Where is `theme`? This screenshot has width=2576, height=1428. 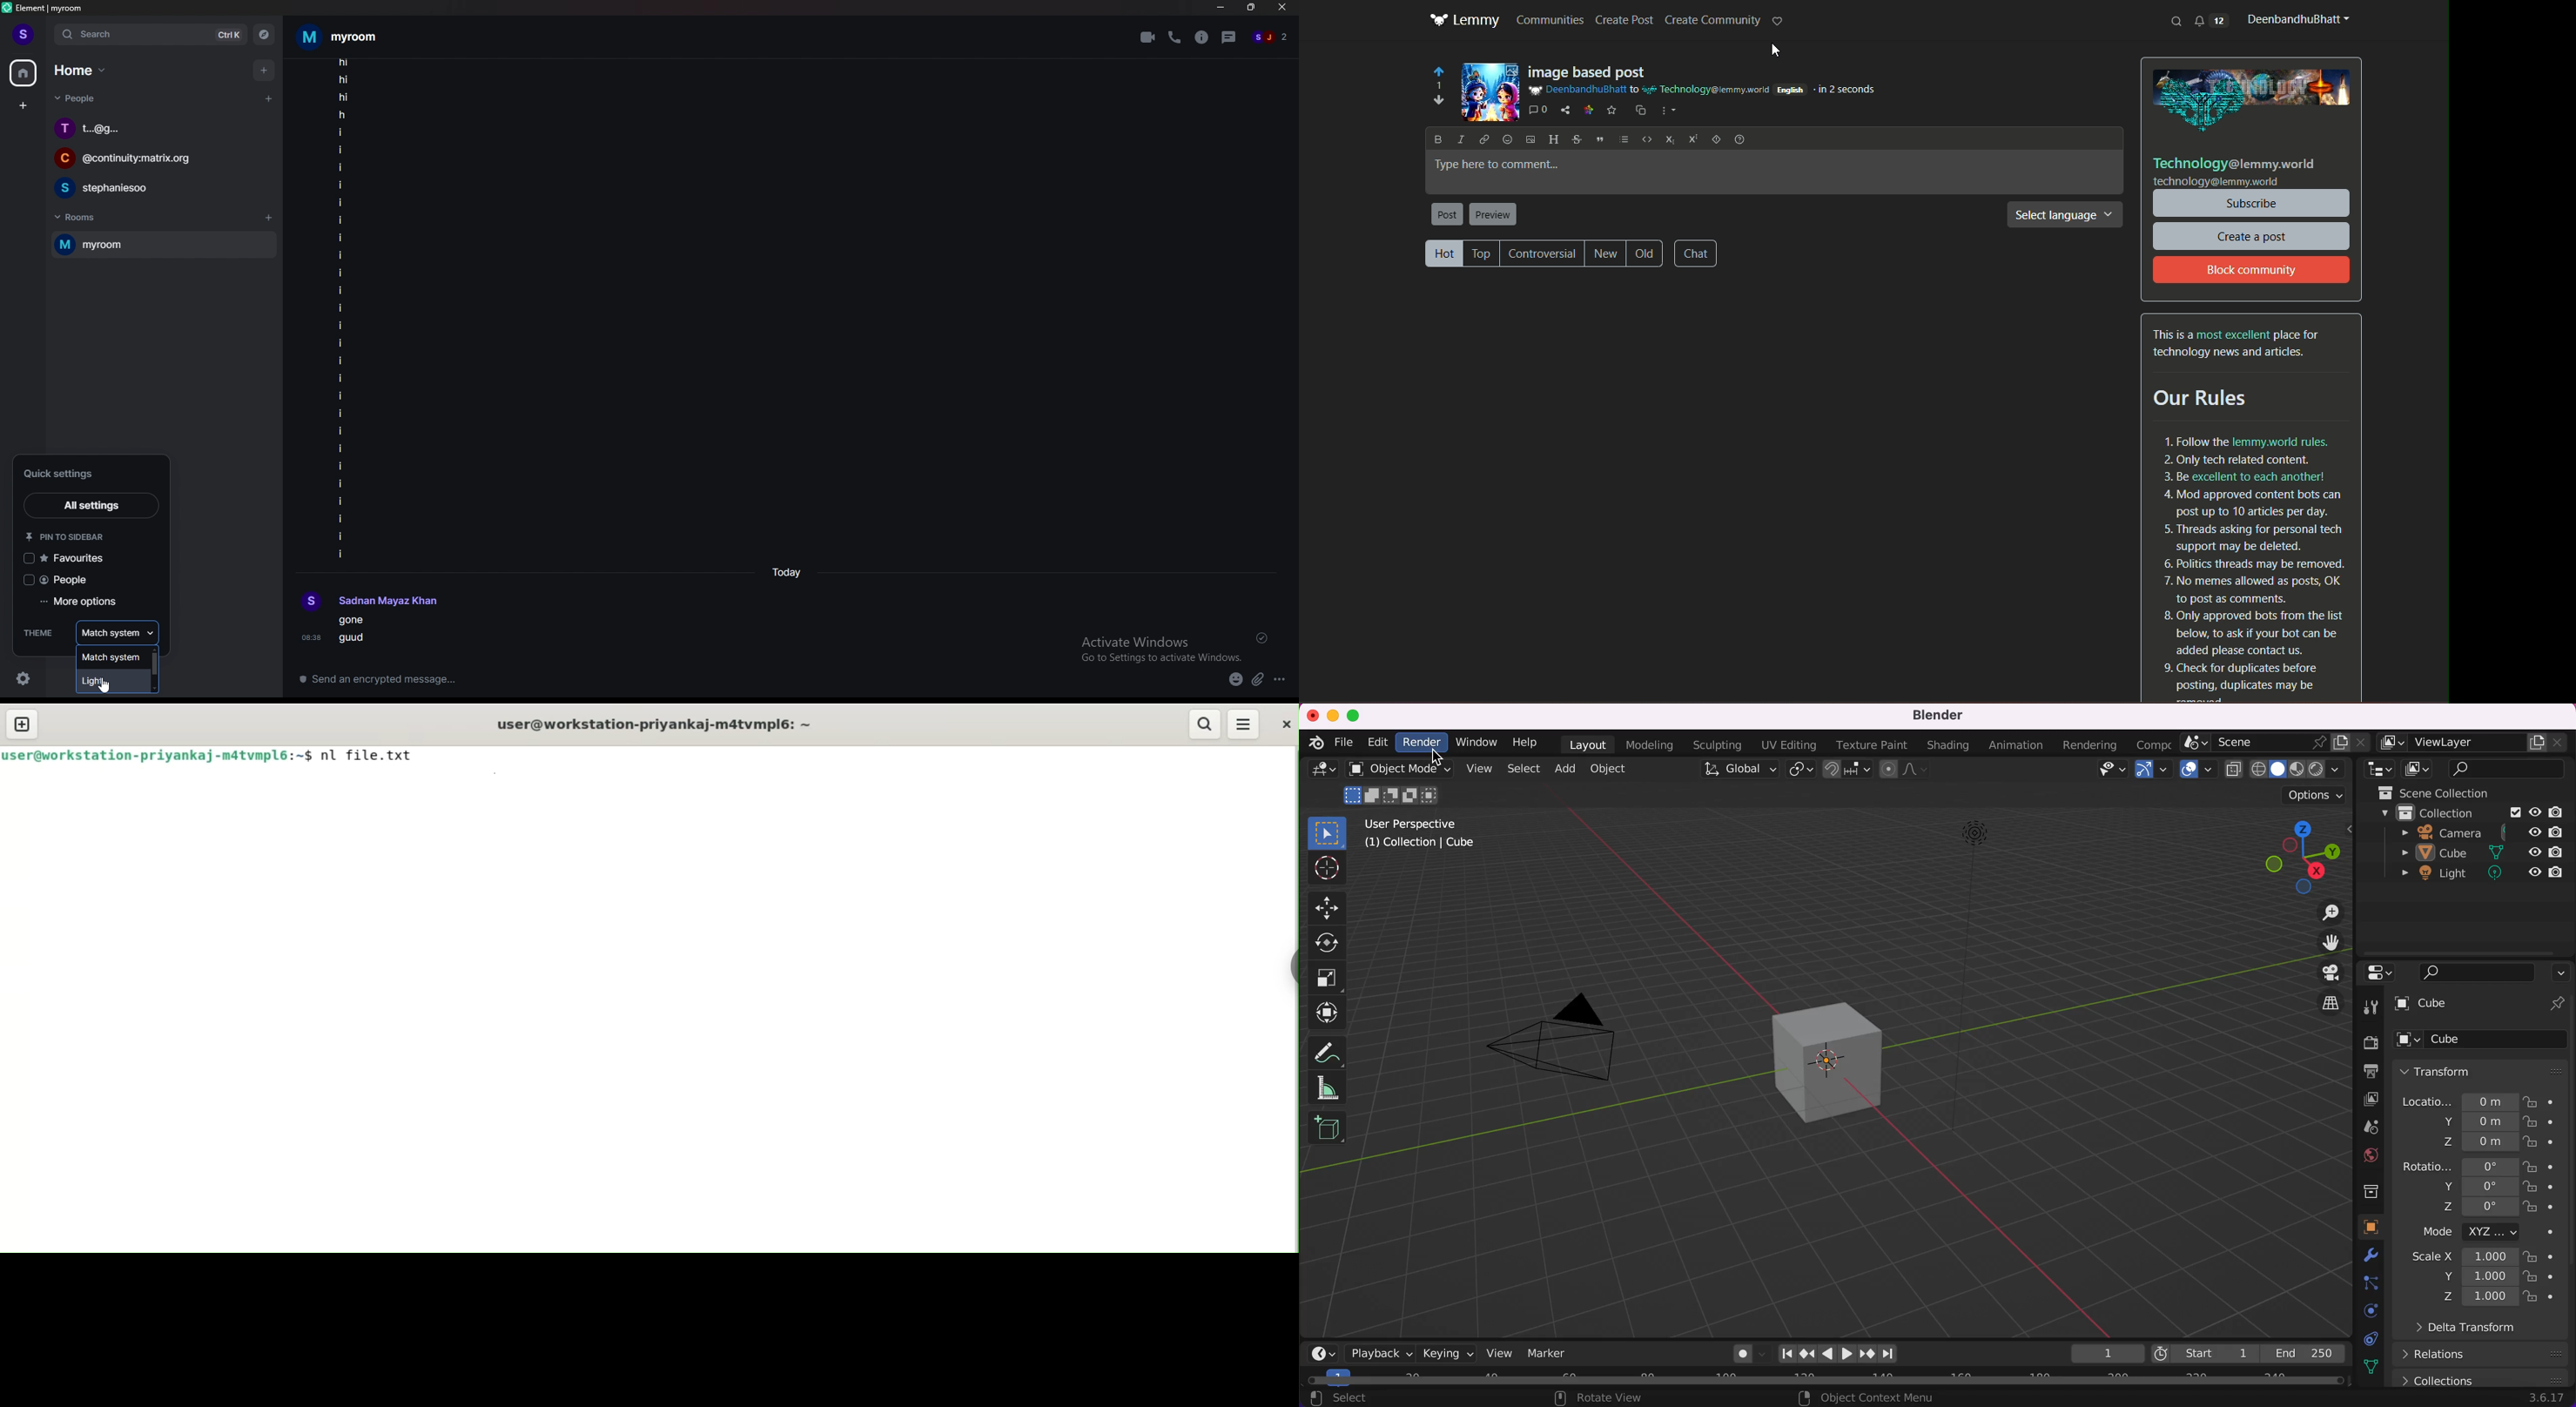
theme is located at coordinates (41, 633).